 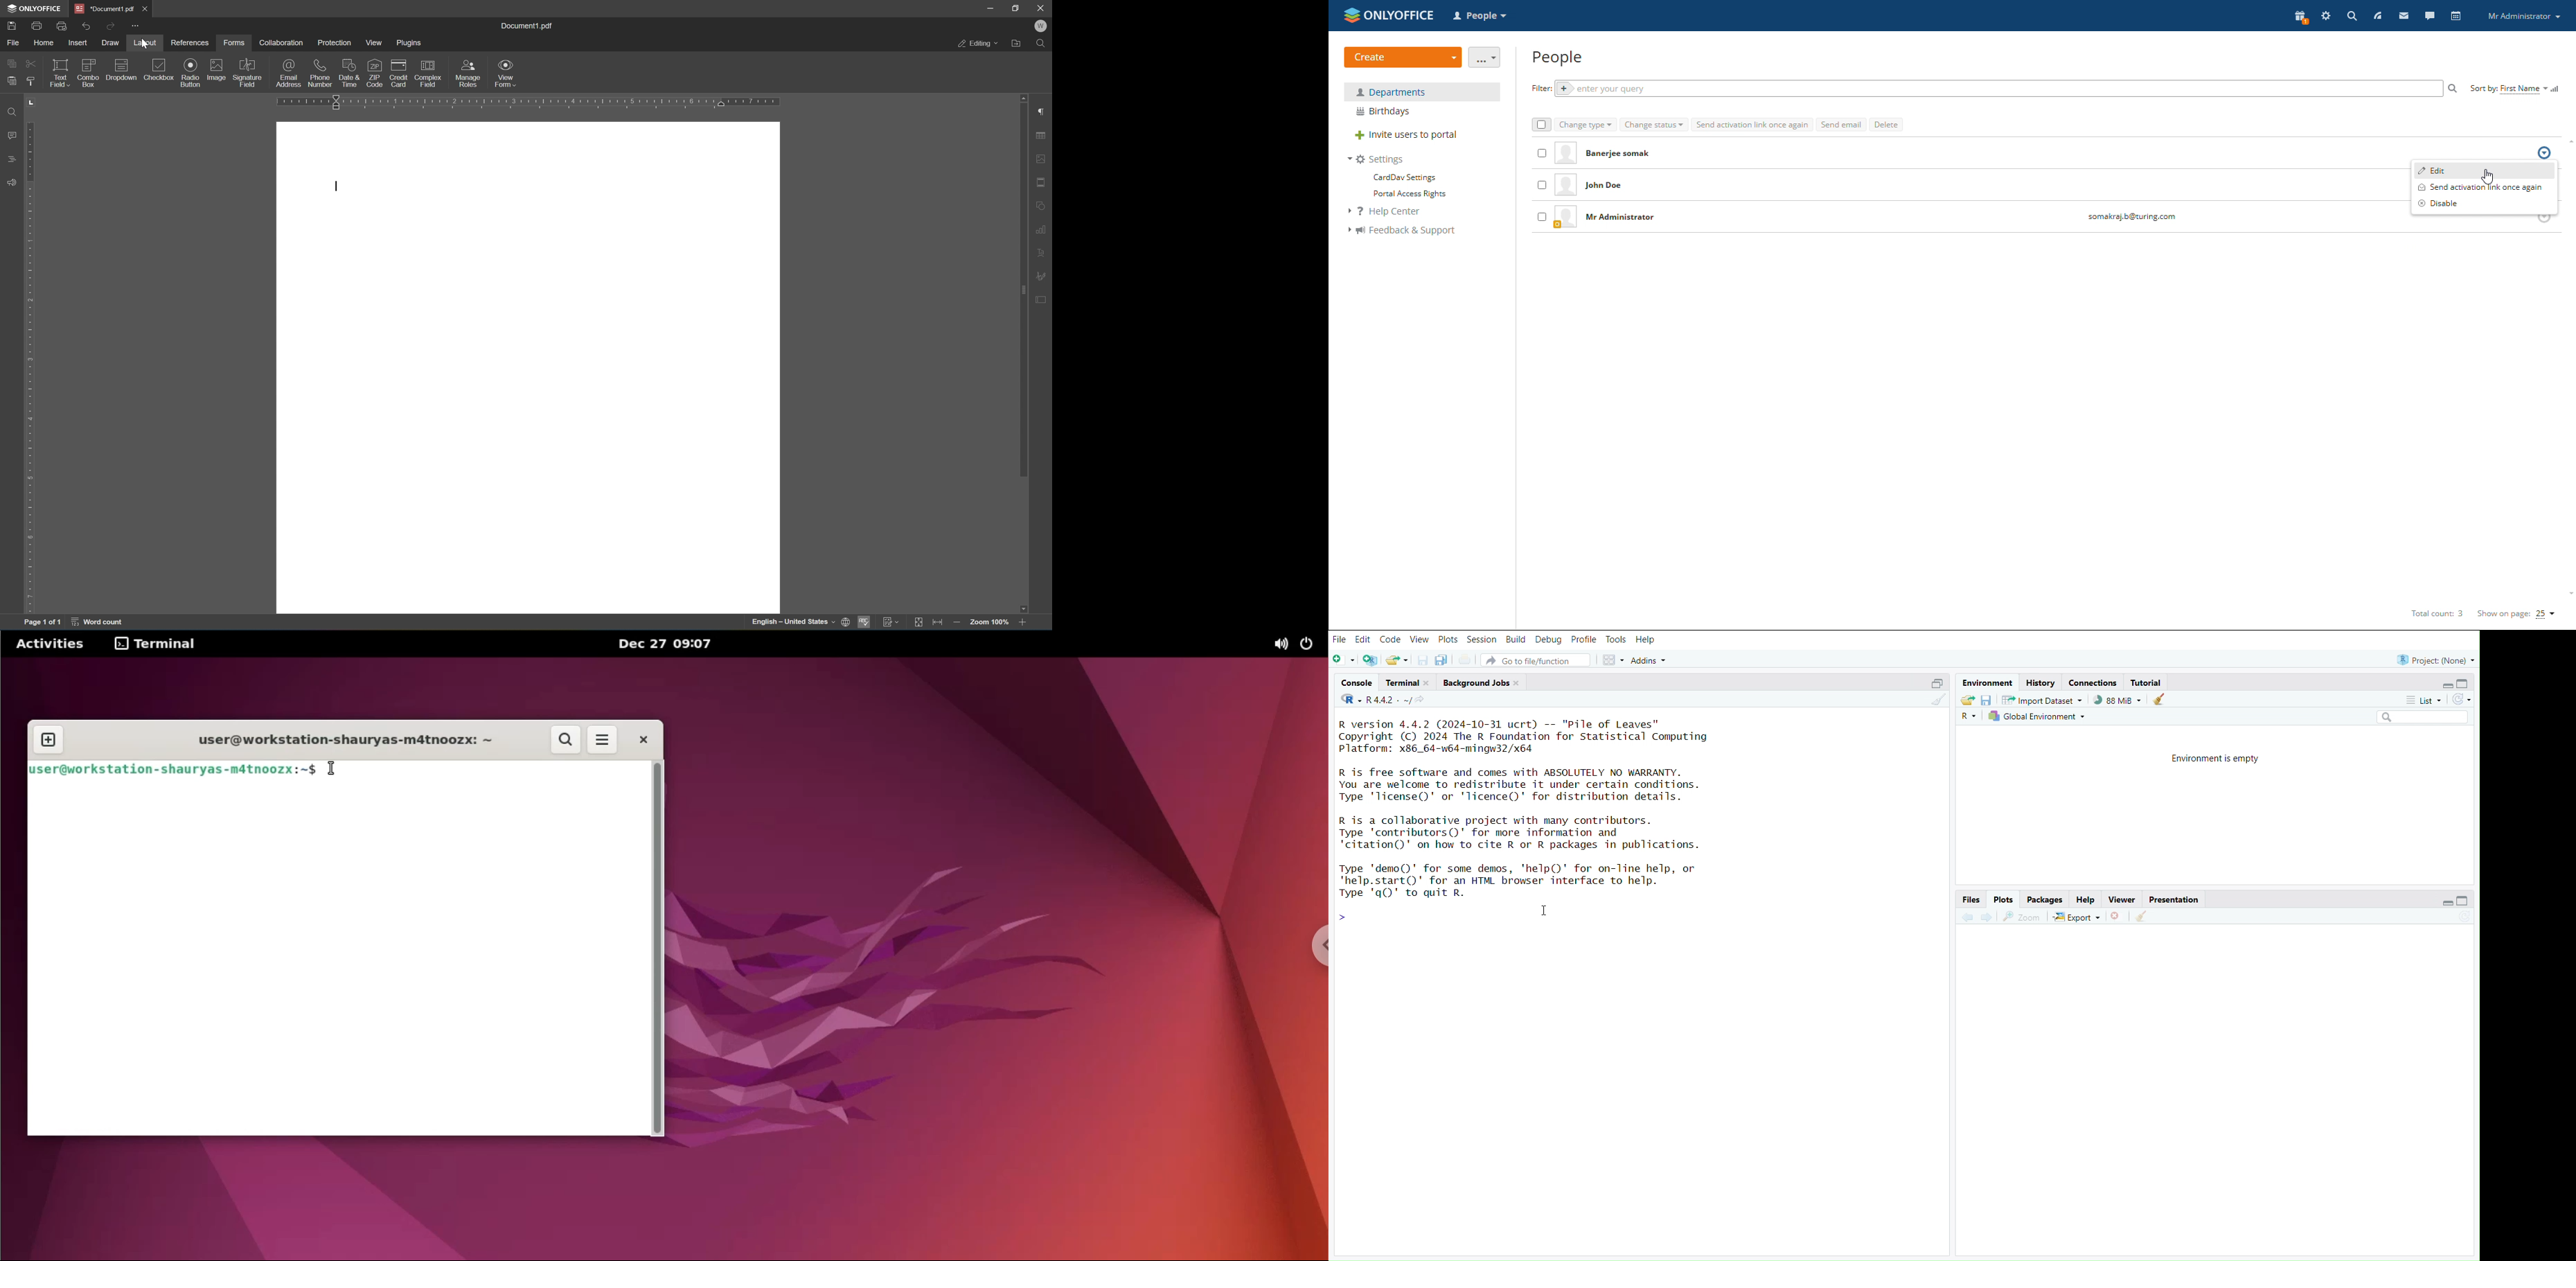 I want to click on R, so click(x=1970, y=716).